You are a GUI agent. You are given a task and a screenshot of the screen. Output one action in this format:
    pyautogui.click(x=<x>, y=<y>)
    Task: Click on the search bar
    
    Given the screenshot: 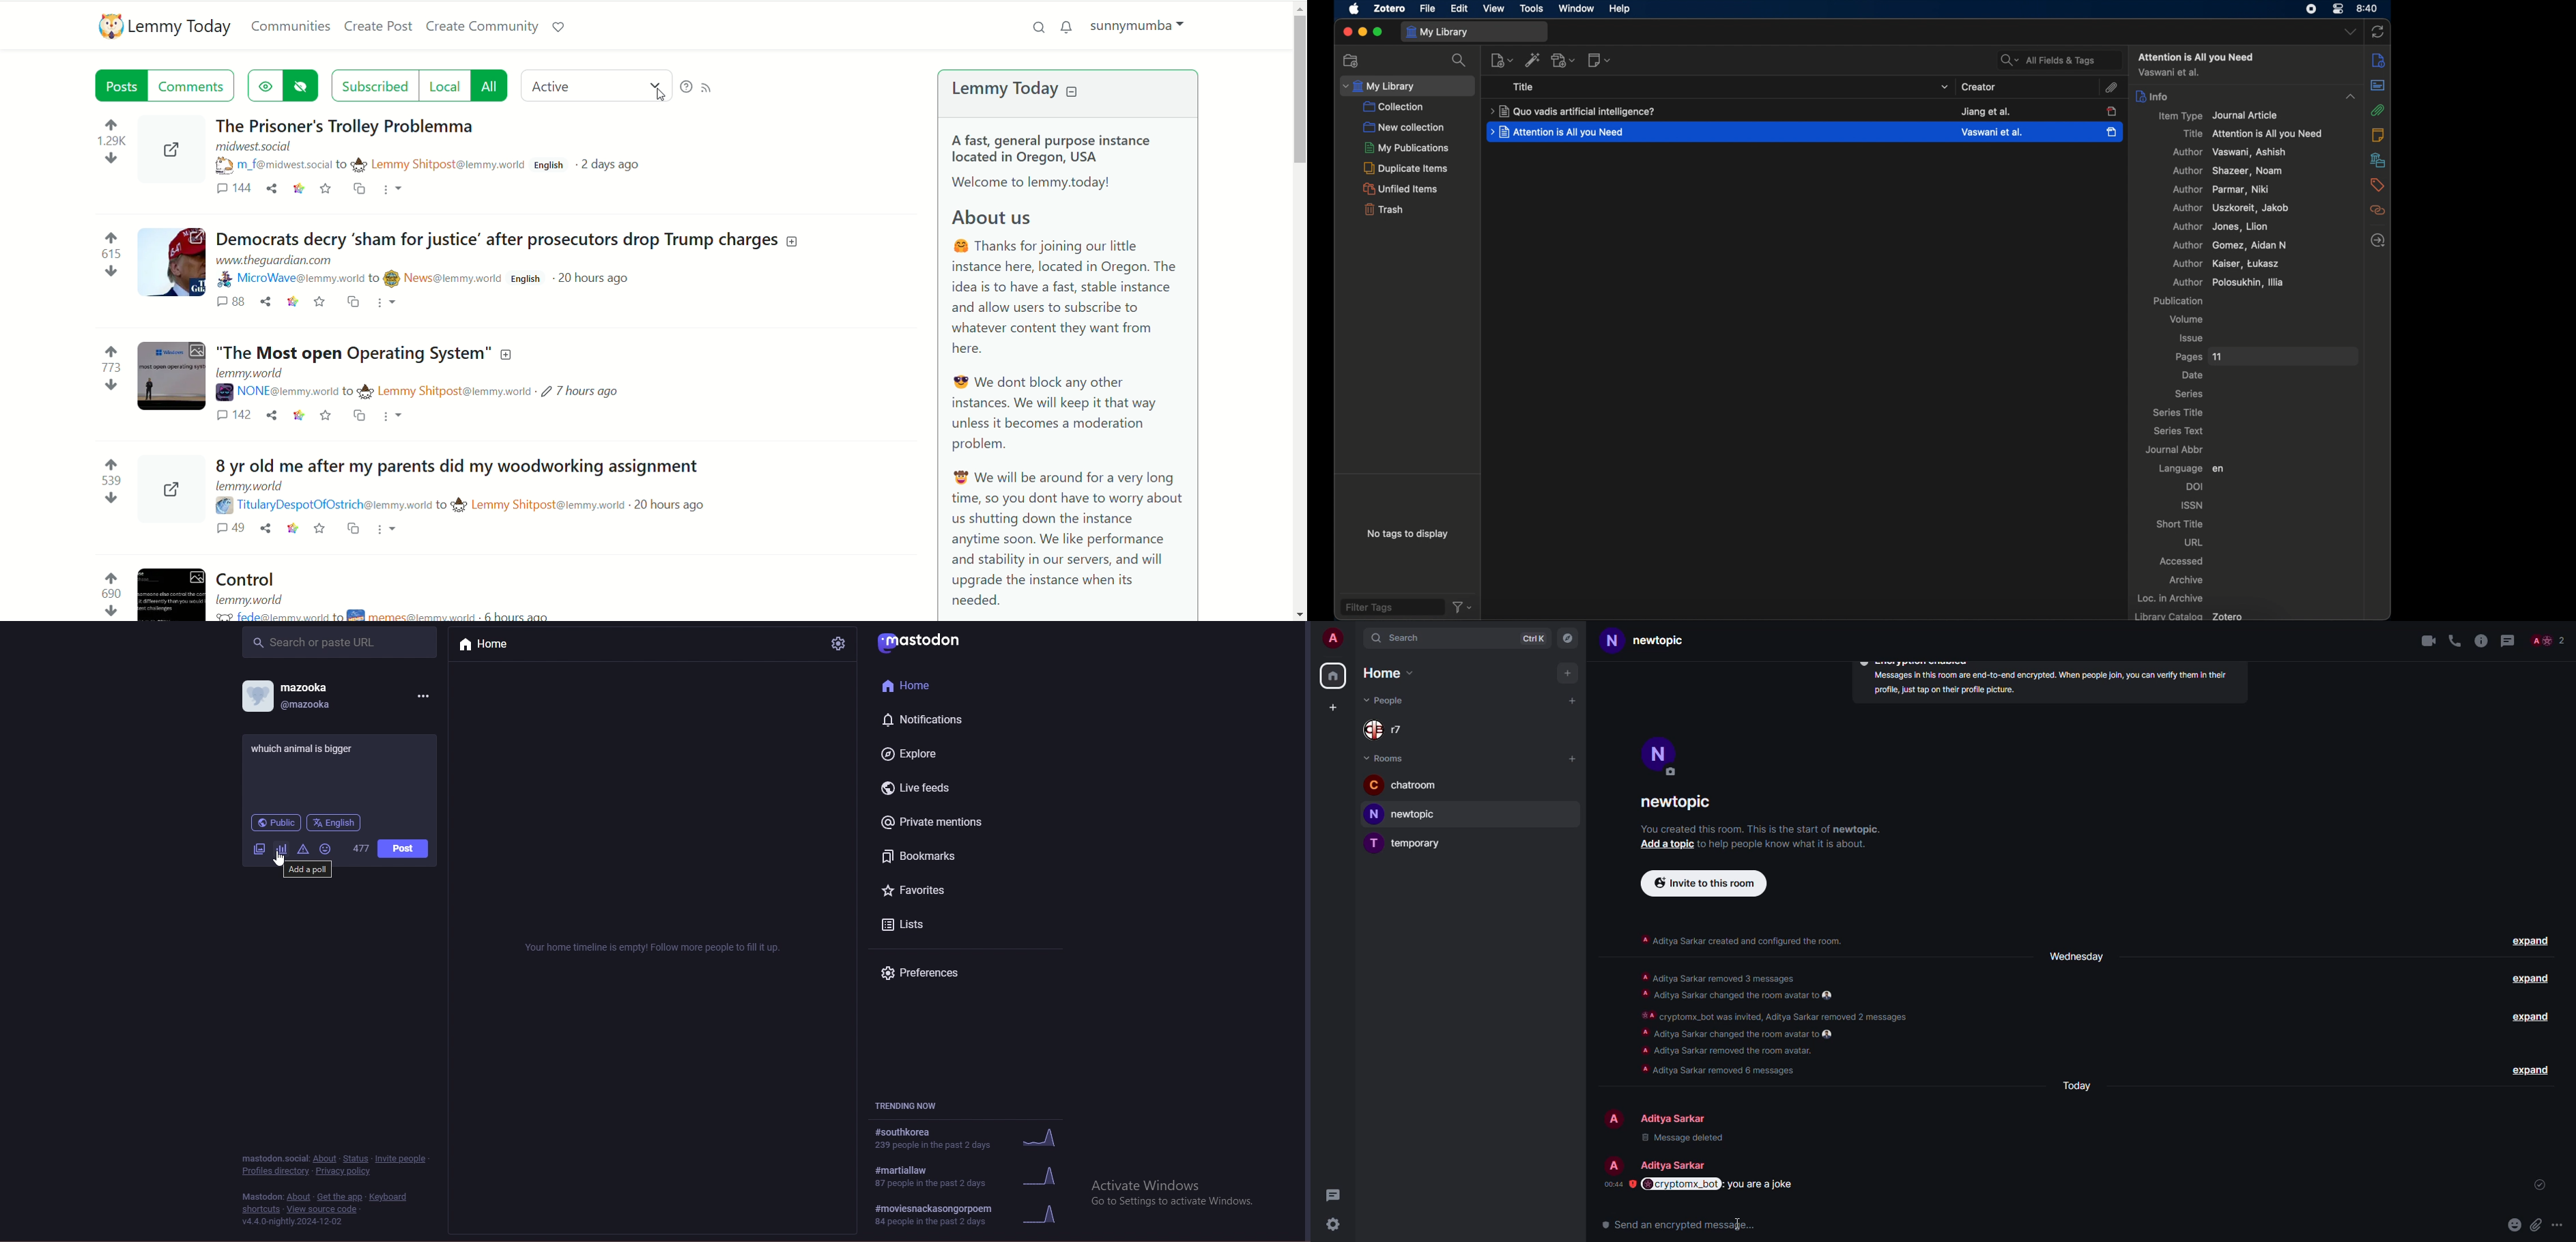 What is the action you would take?
    pyautogui.click(x=339, y=641)
    